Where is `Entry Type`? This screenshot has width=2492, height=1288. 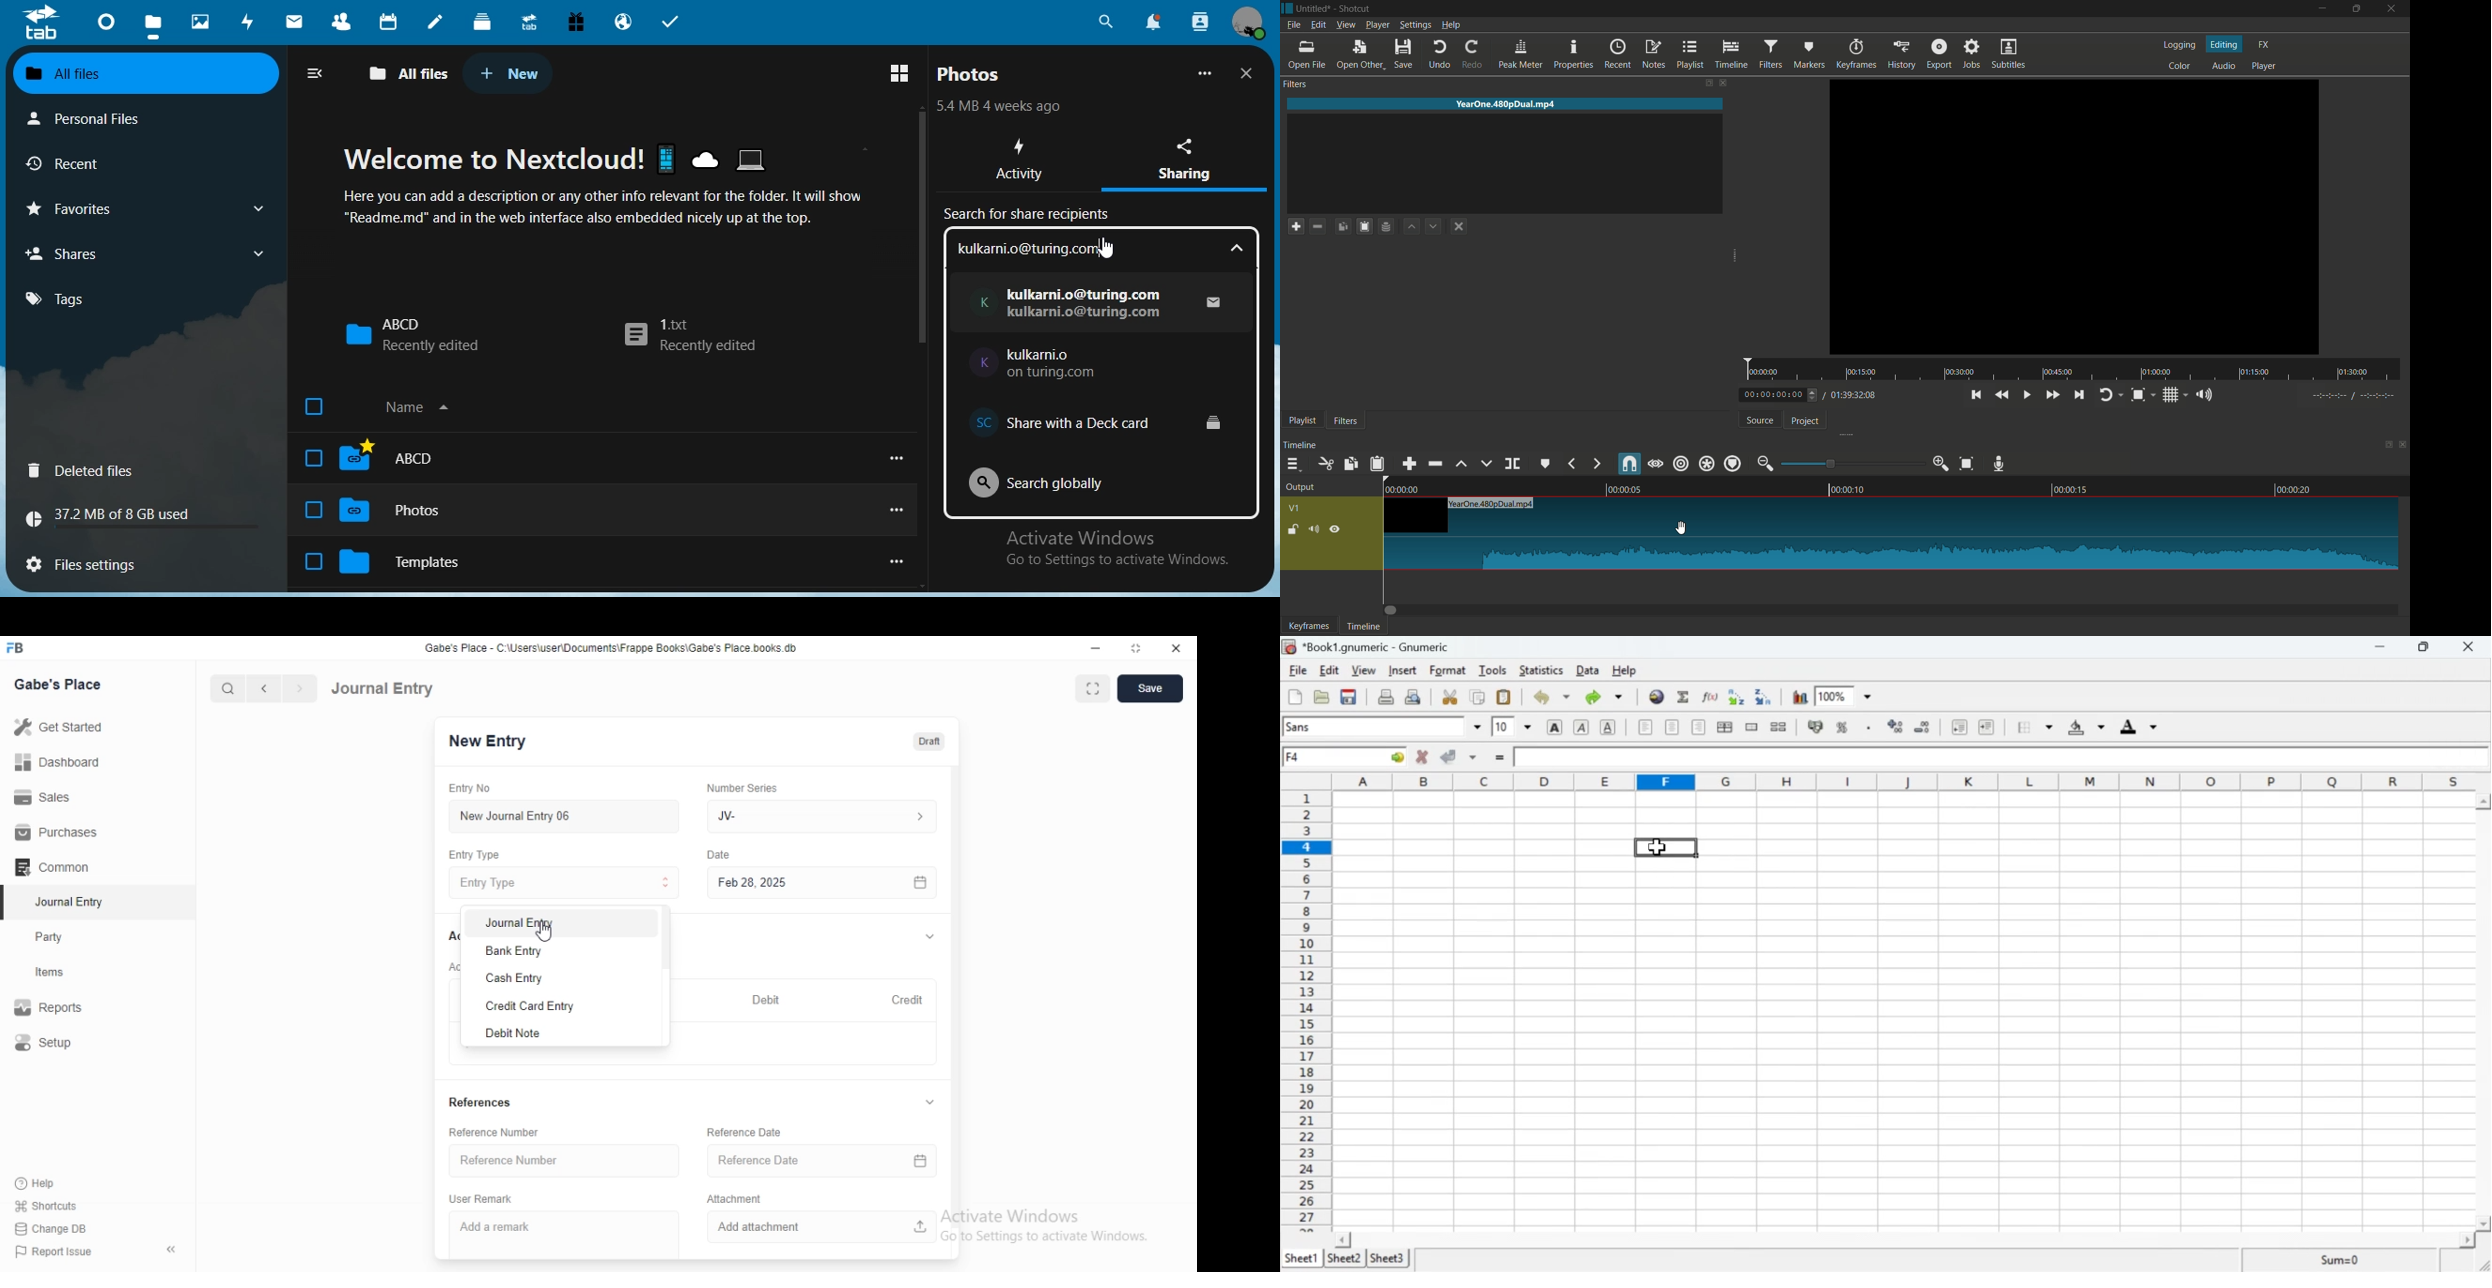 Entry Type is located at coordinates (481, 854).